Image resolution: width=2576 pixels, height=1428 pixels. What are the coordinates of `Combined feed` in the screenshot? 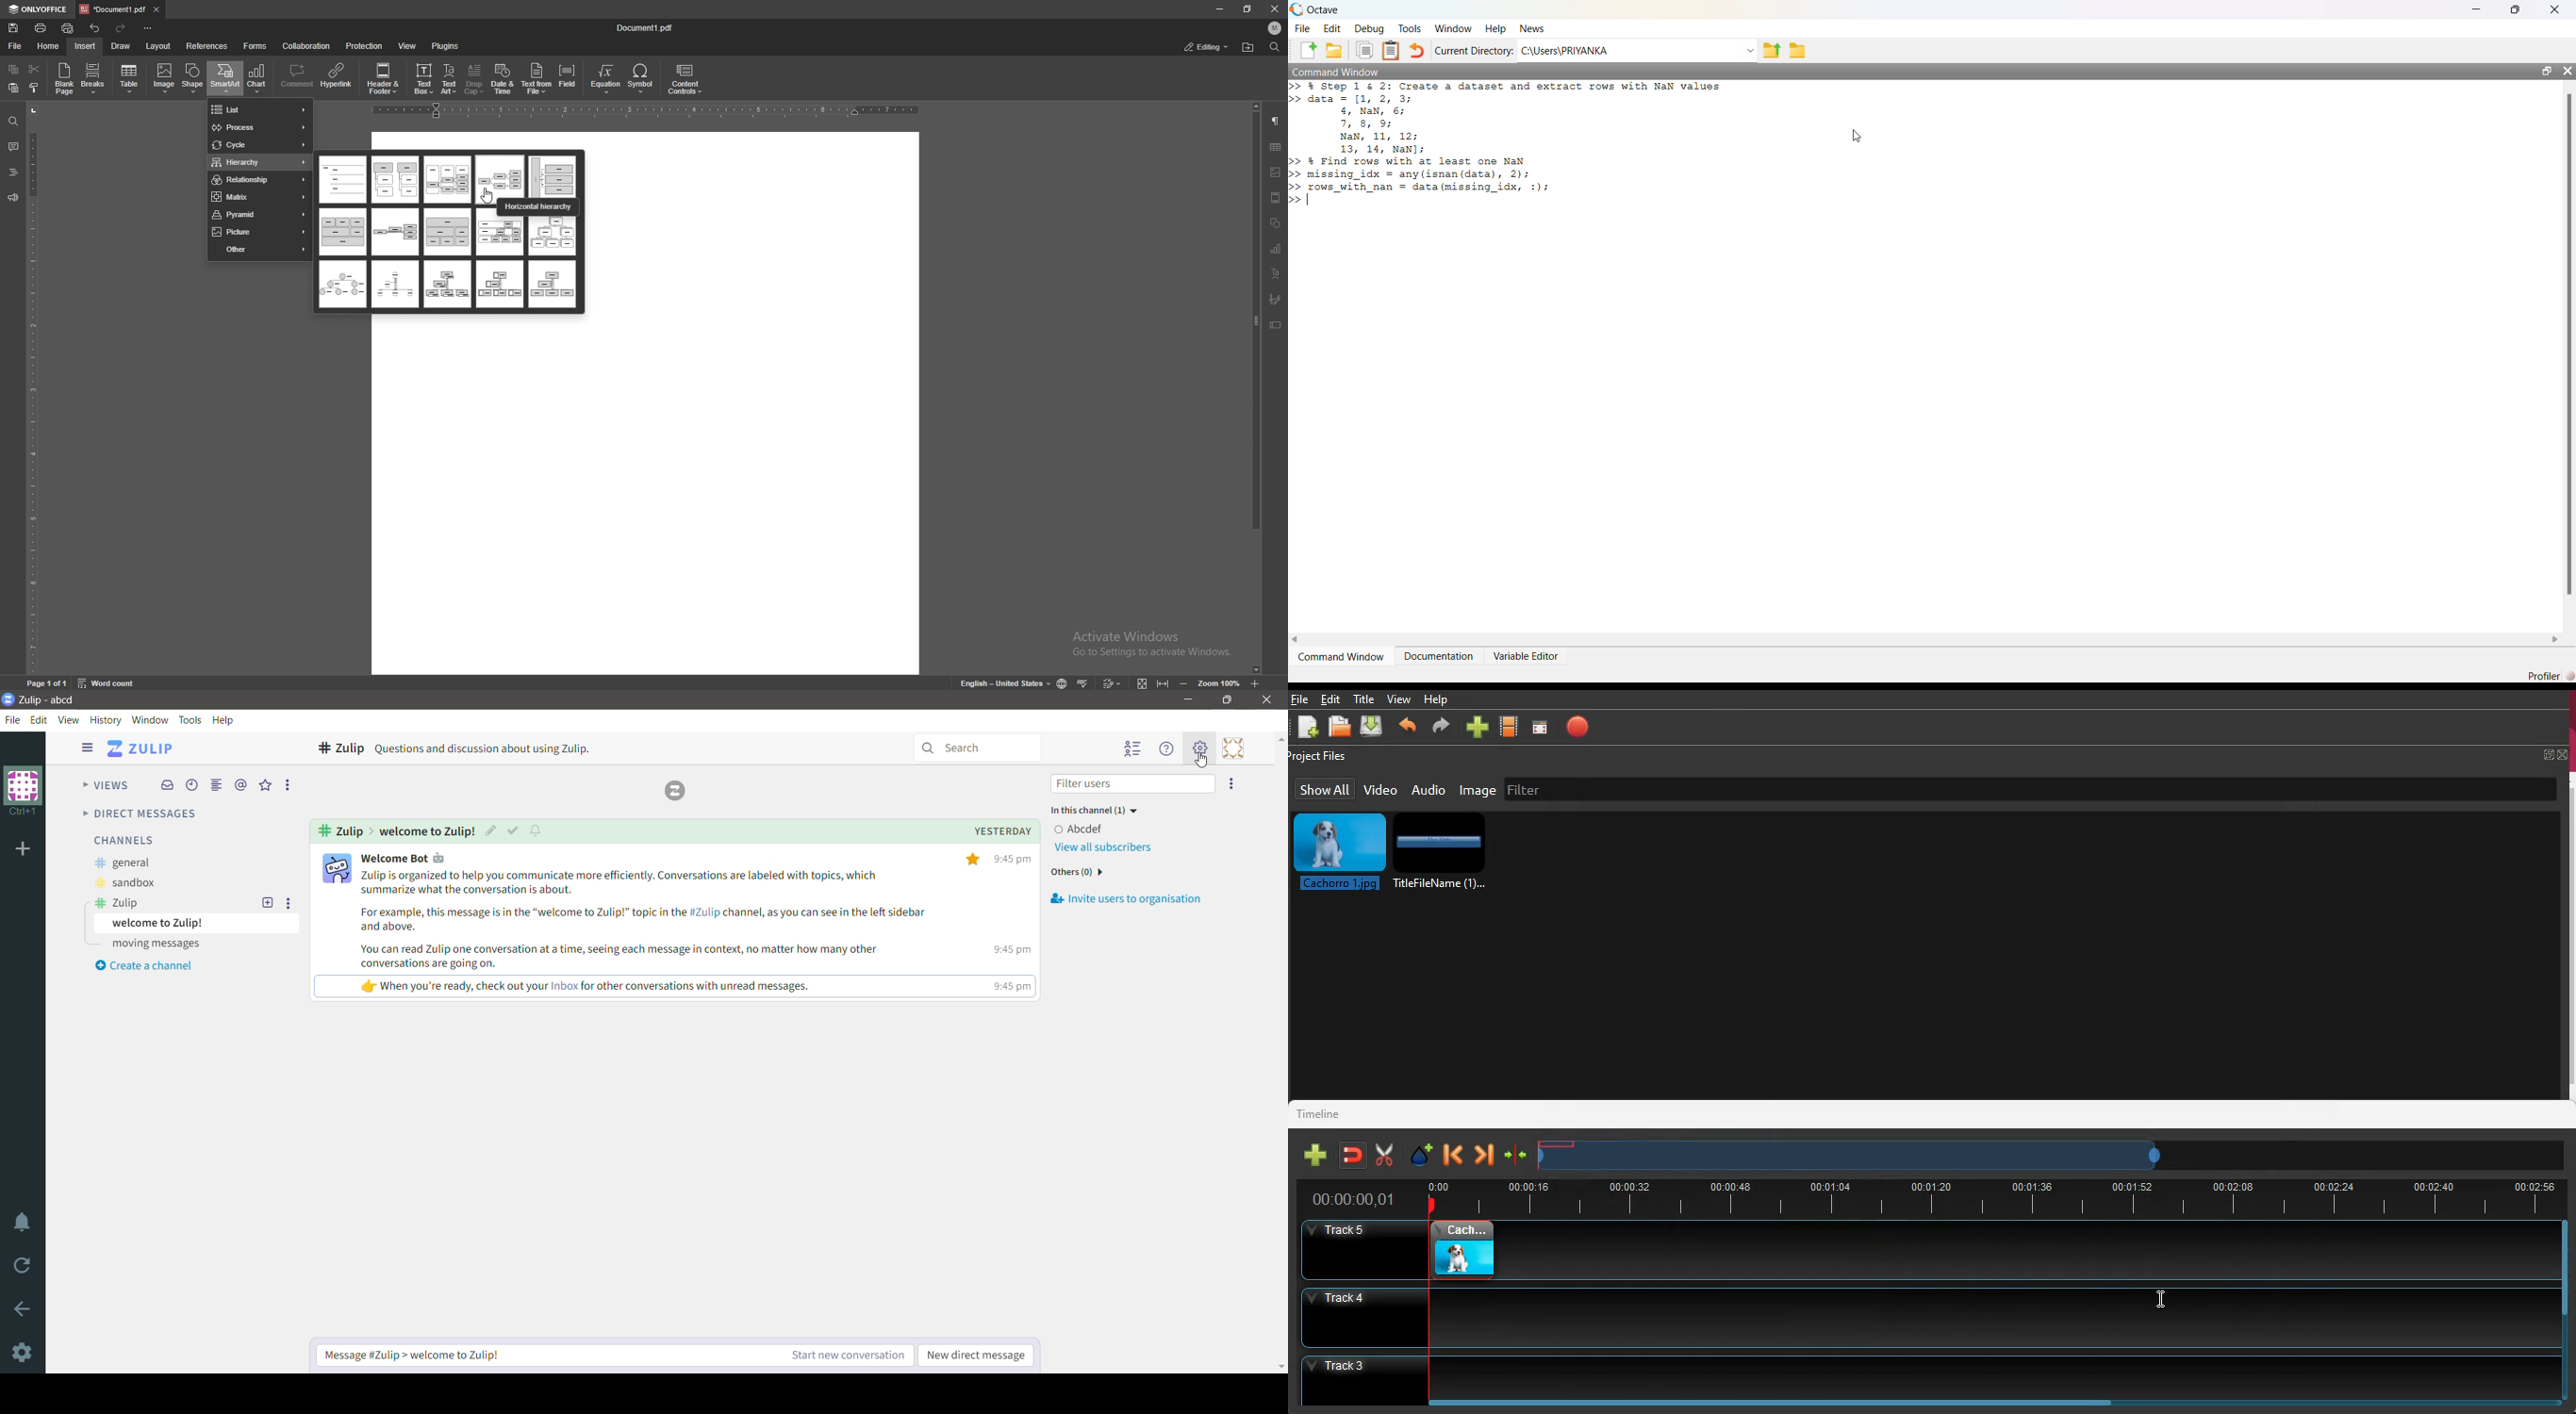 It's located at (216, 785).